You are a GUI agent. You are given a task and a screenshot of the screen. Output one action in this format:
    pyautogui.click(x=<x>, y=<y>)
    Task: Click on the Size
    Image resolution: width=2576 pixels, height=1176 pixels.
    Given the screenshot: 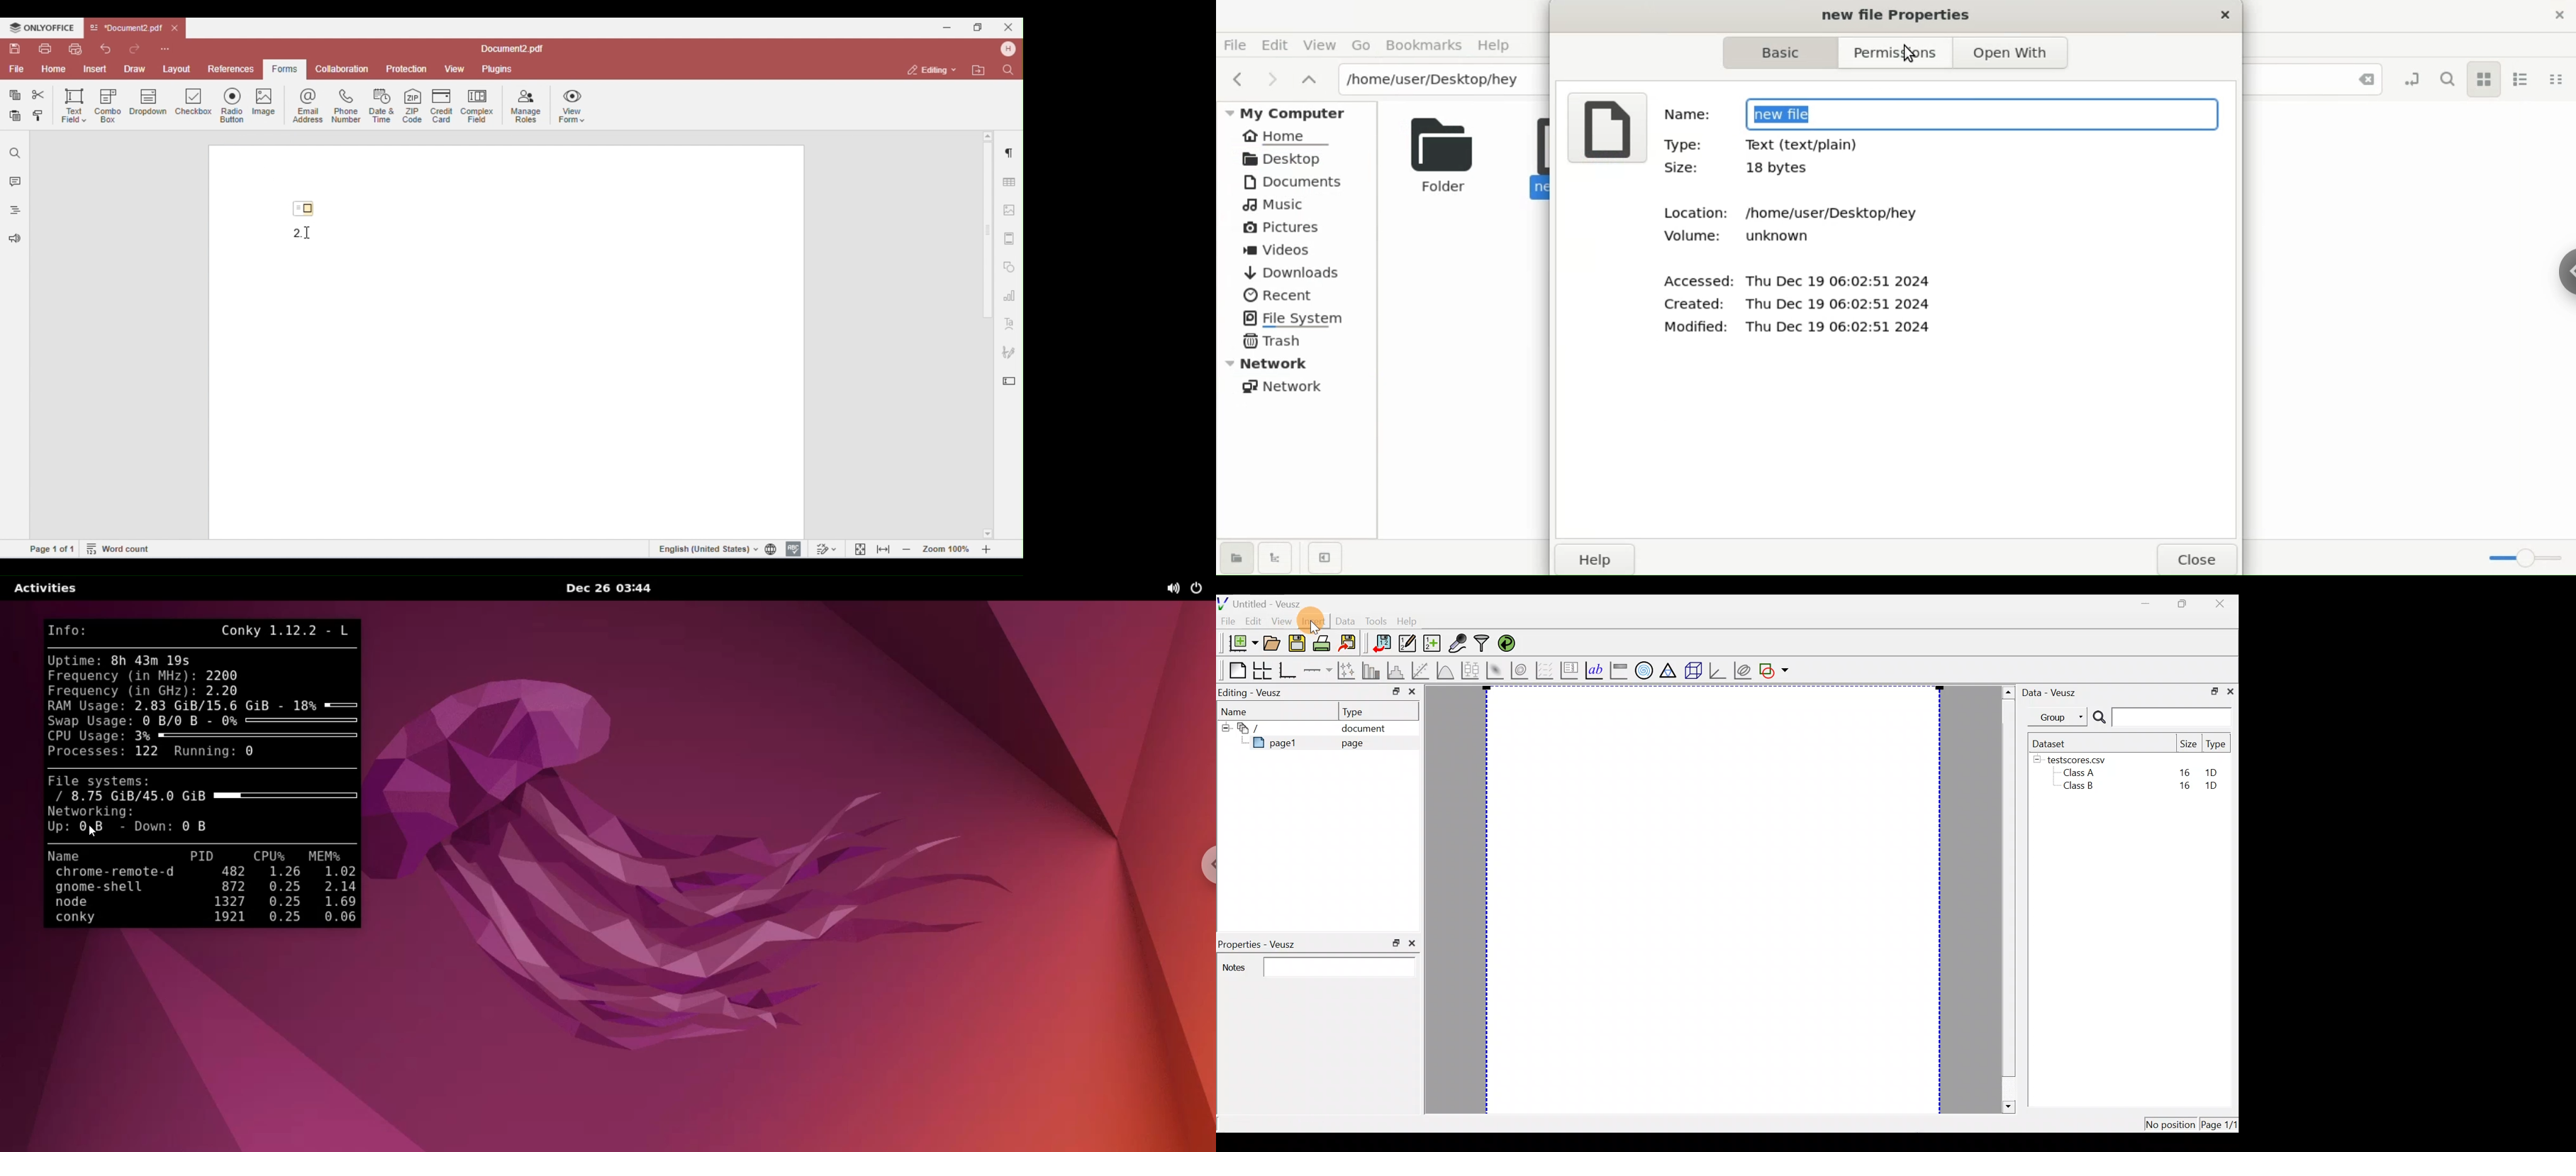 What is the action you would take?
    pyautogui.click(x=2189, y=743)
    